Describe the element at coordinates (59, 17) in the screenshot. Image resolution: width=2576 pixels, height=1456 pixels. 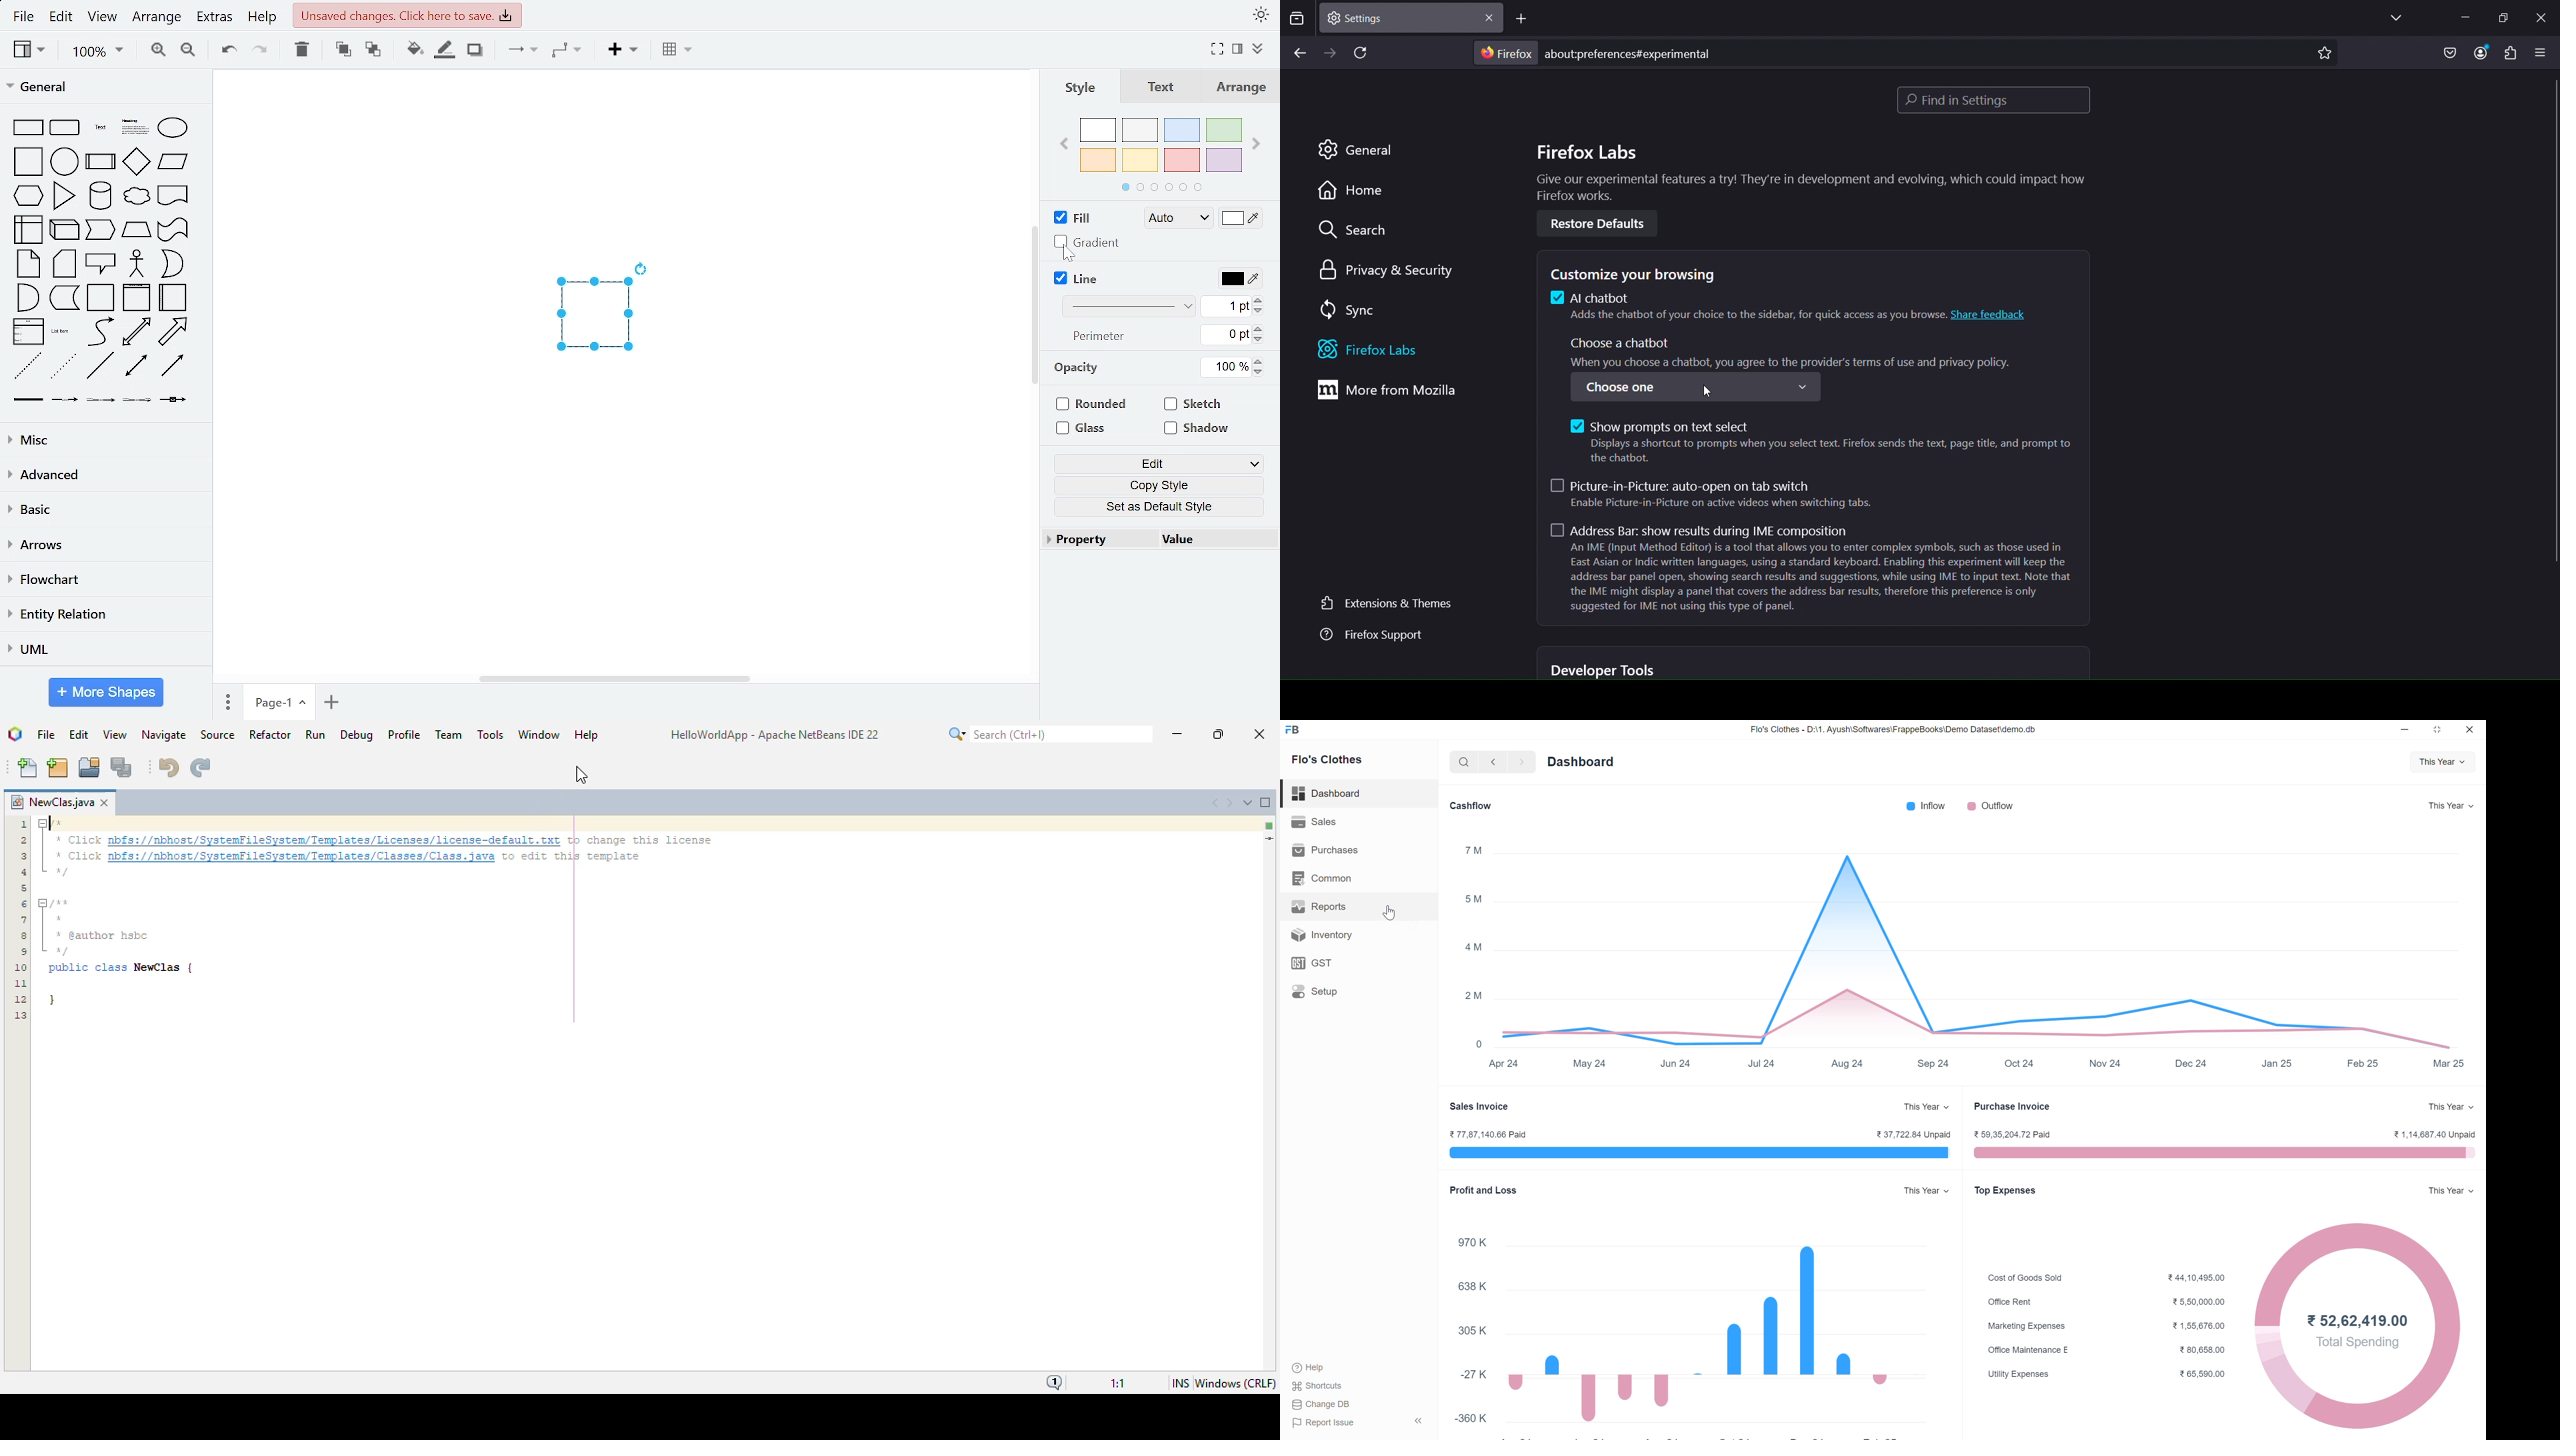
I see `edit` at that location.